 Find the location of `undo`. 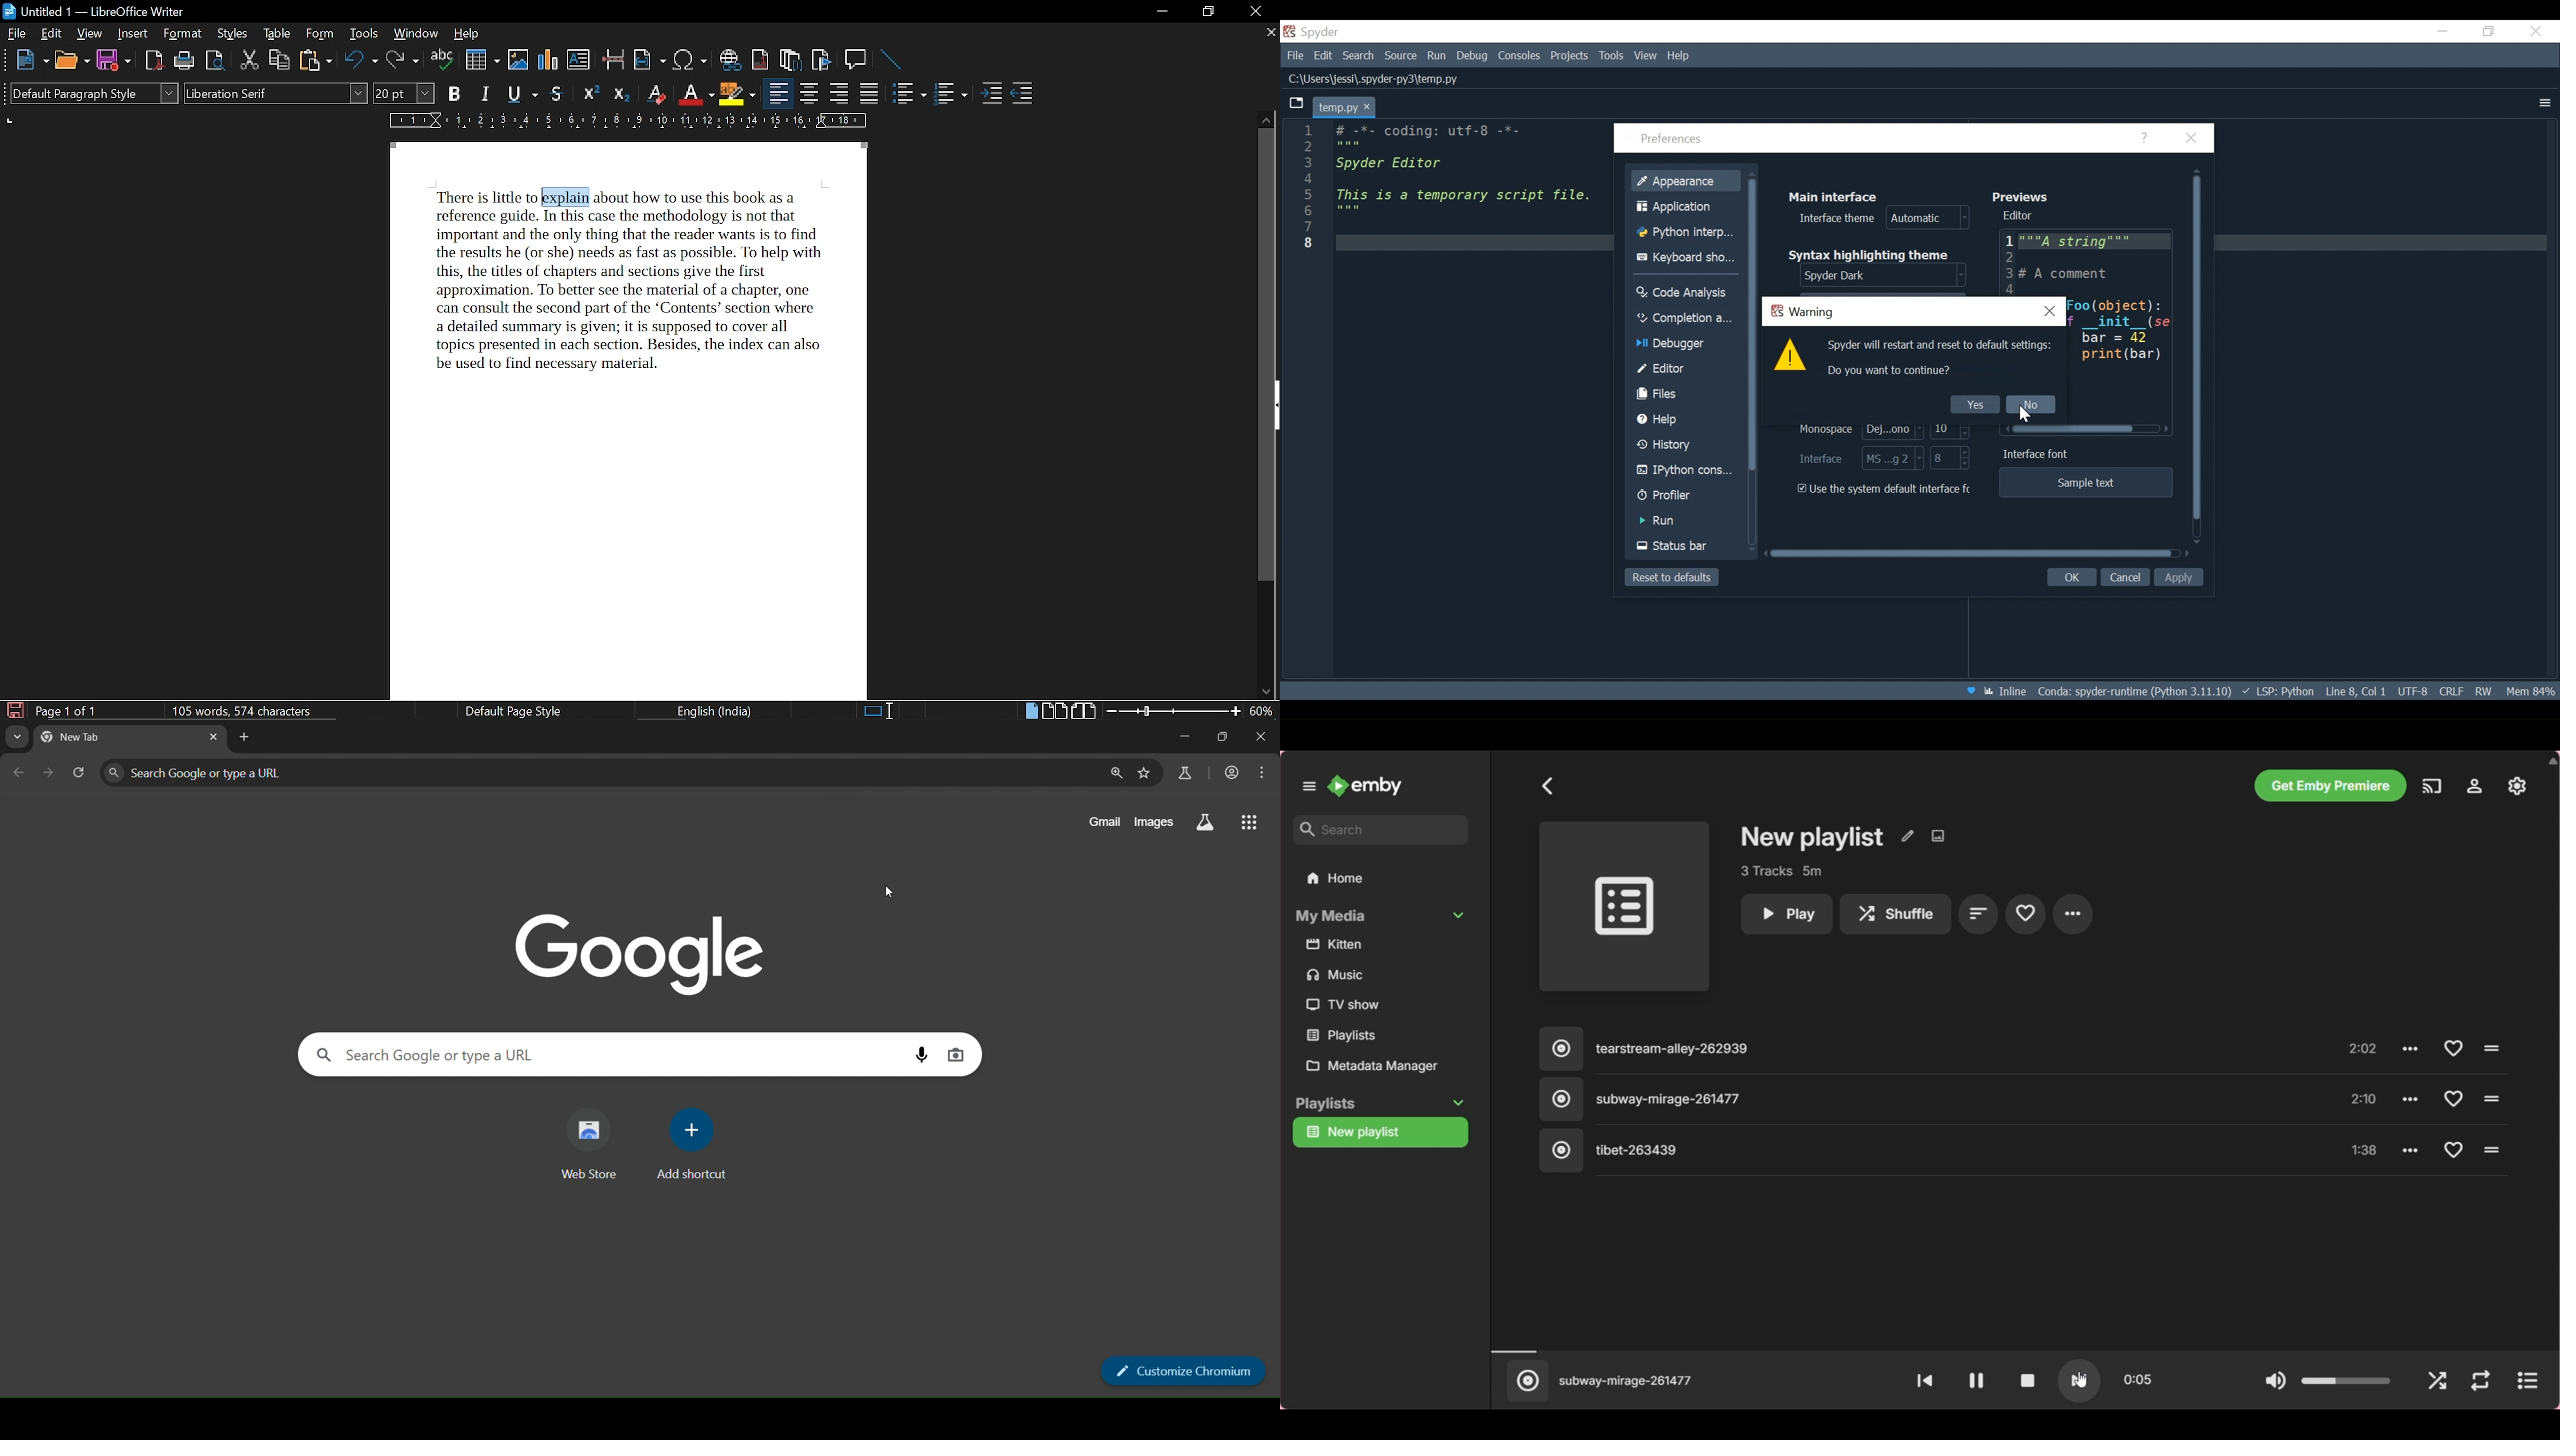

undo is located at coordinates (362, 62).